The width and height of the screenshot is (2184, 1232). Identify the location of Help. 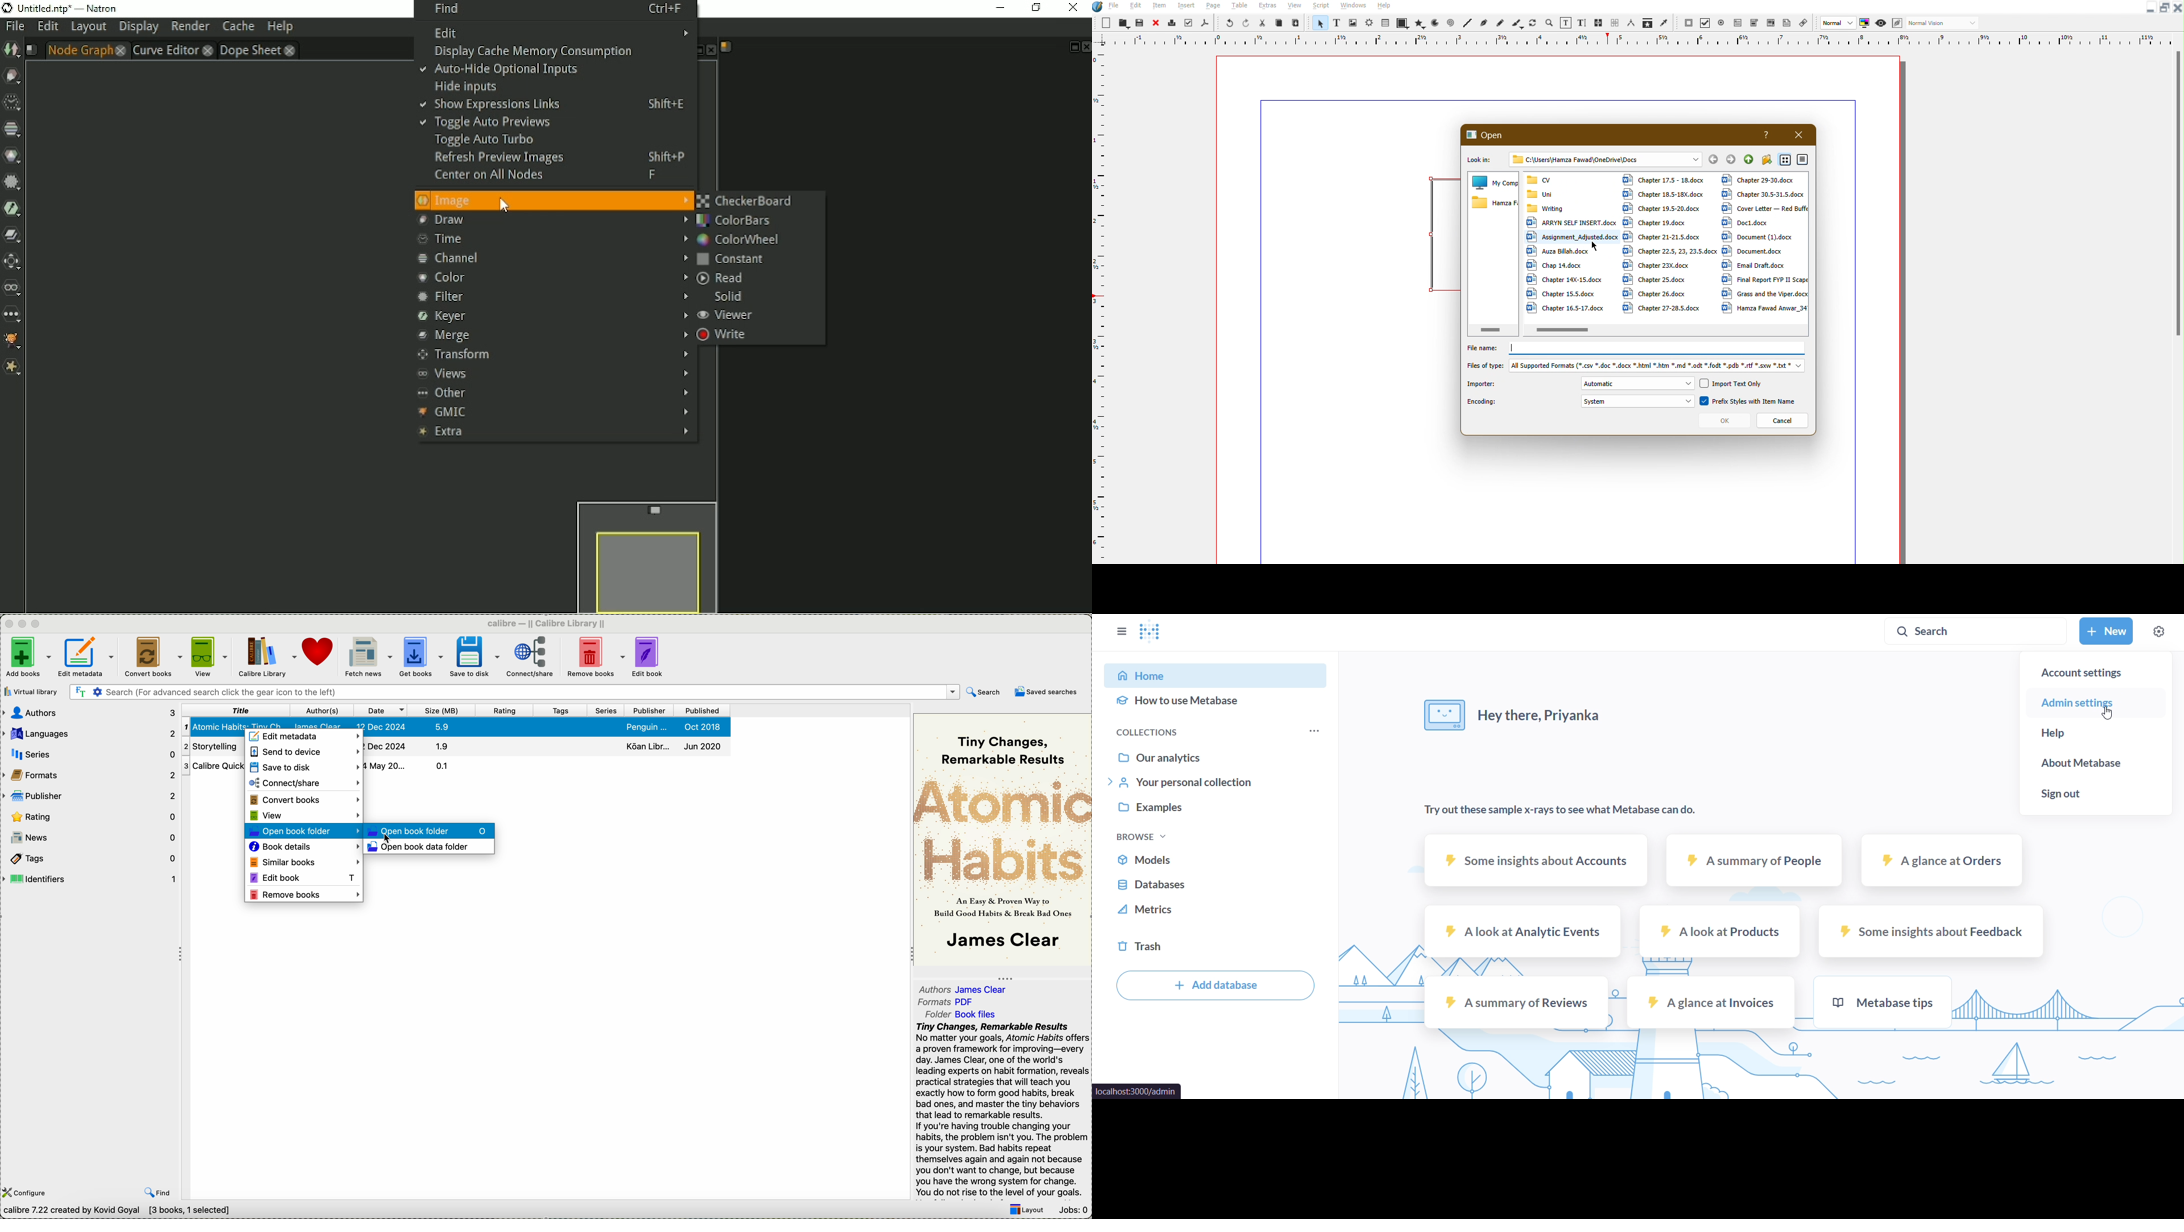
(1384, 7).